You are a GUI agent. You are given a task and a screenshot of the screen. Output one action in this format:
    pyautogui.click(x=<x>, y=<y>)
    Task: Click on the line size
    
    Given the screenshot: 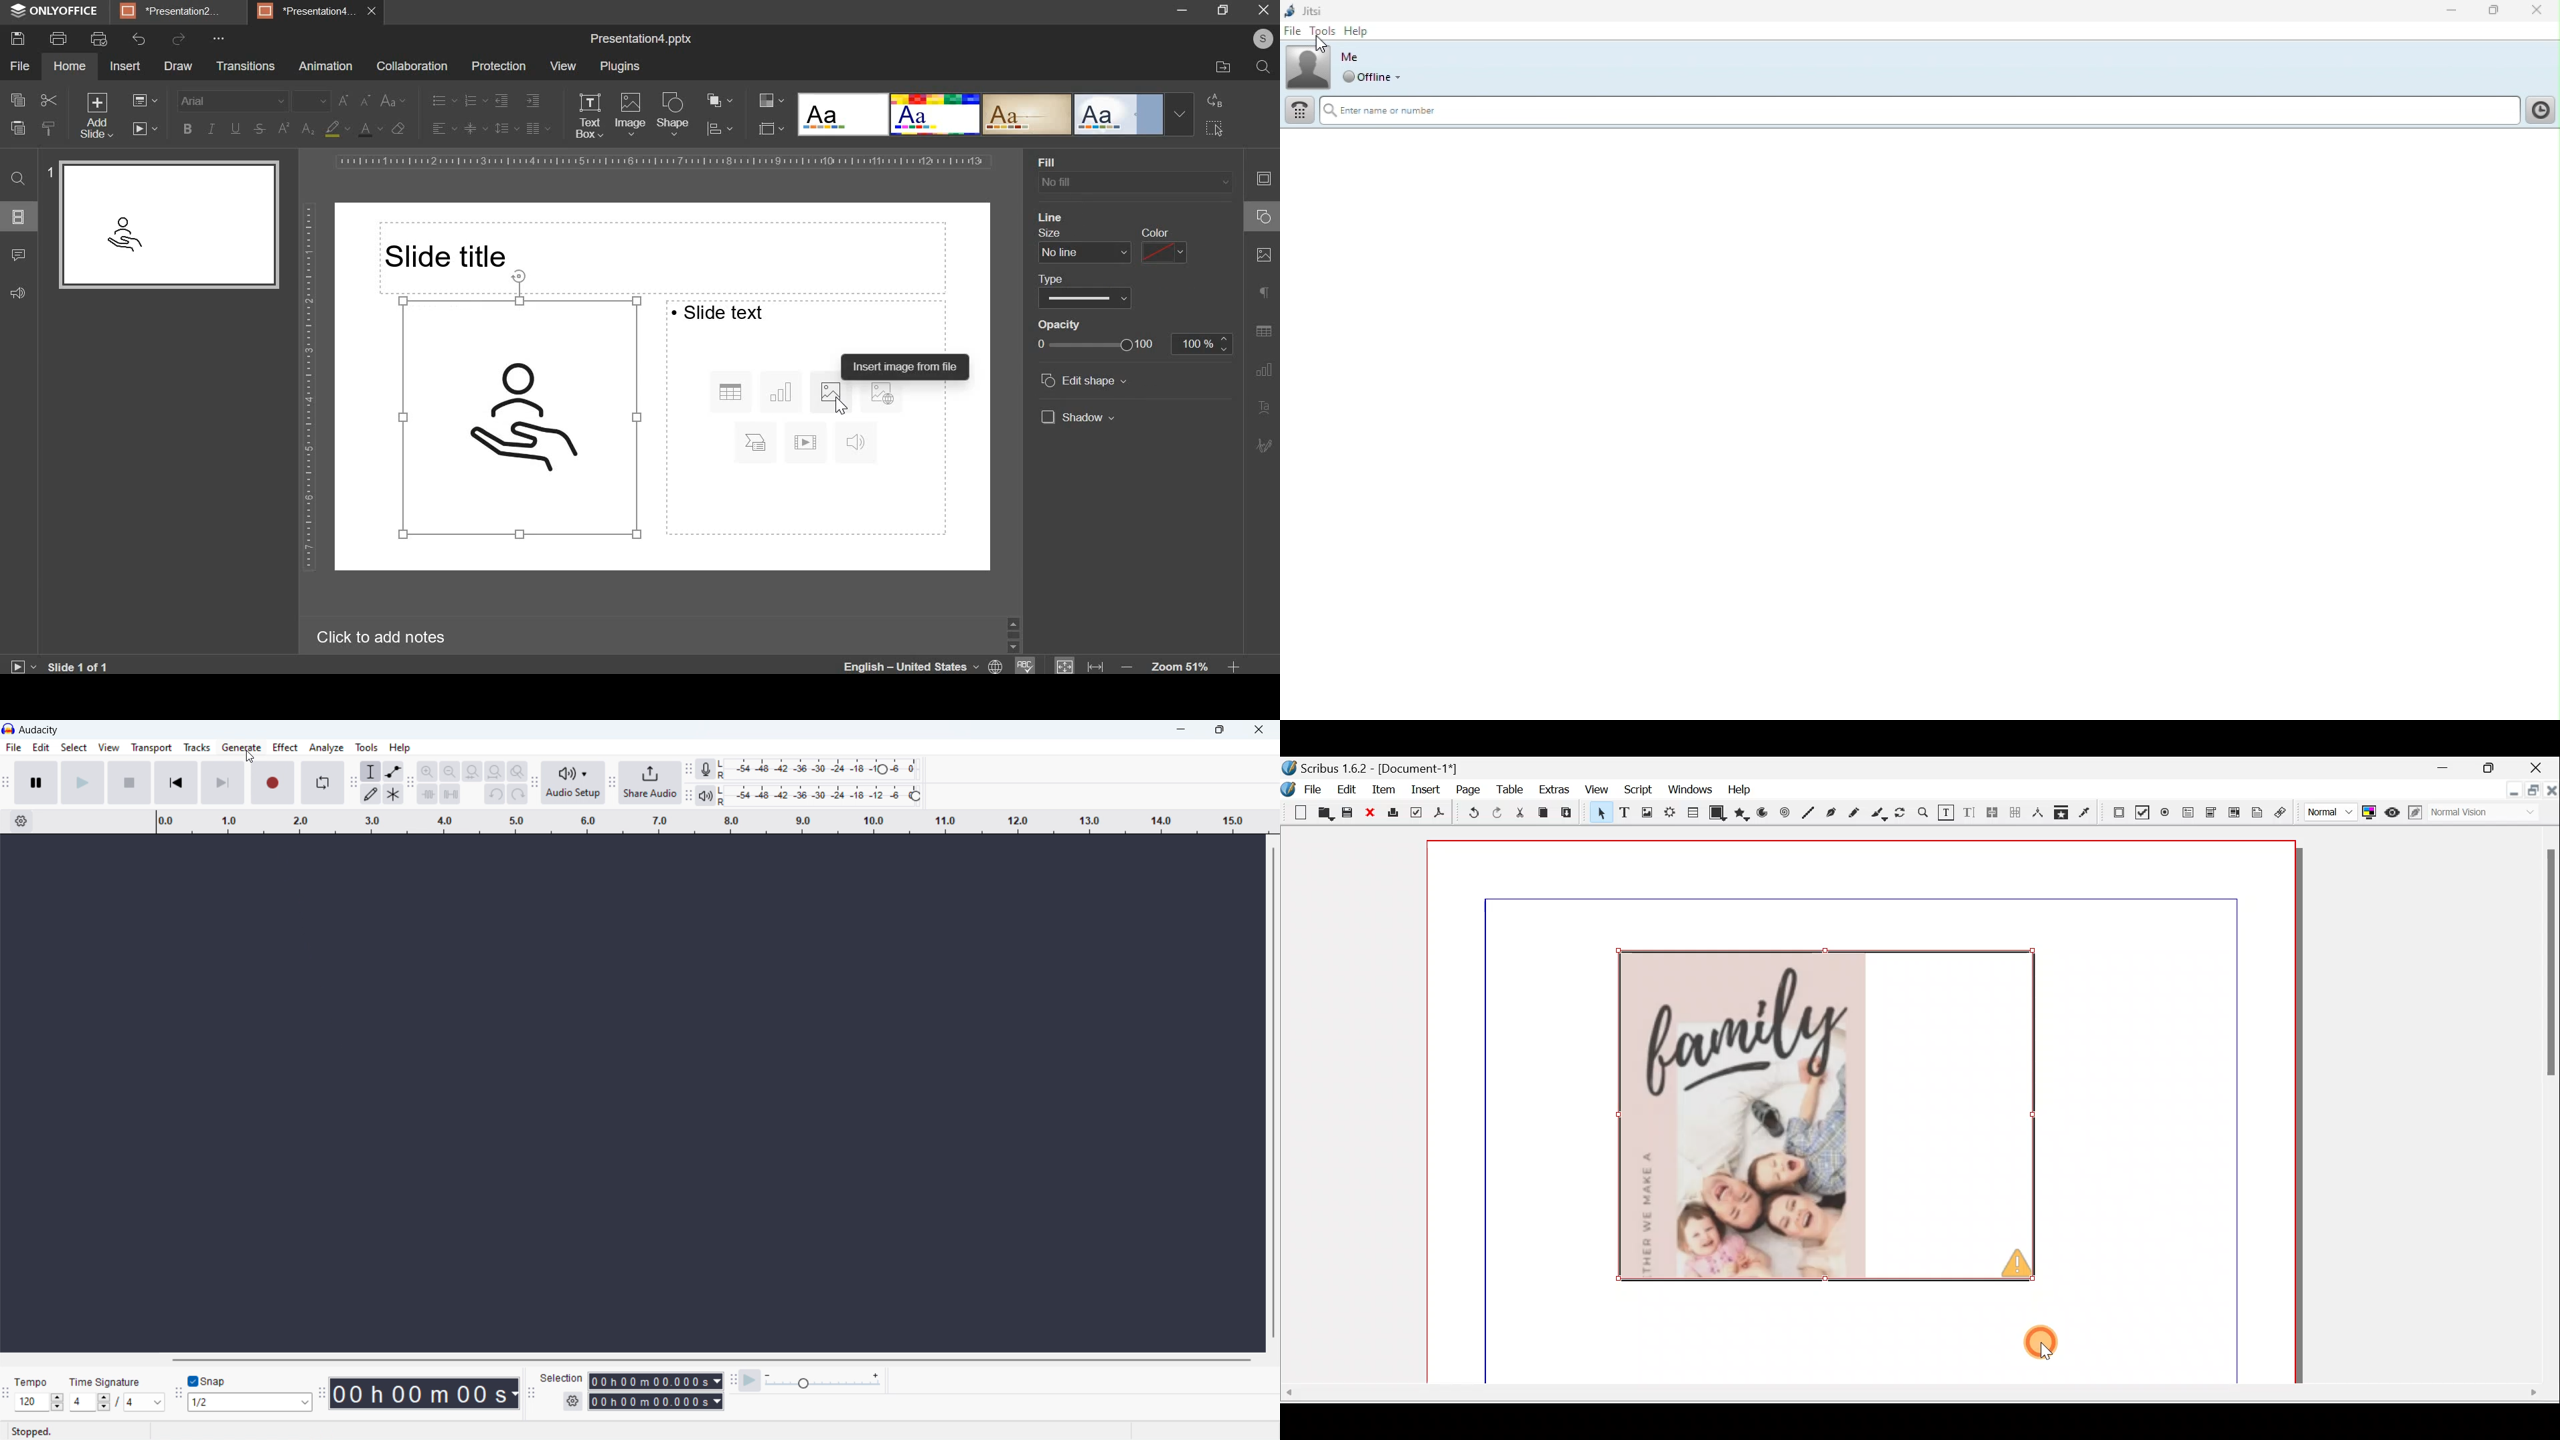 What is the action you would take?
    pyautogui.click(x=1084, y=253)
    